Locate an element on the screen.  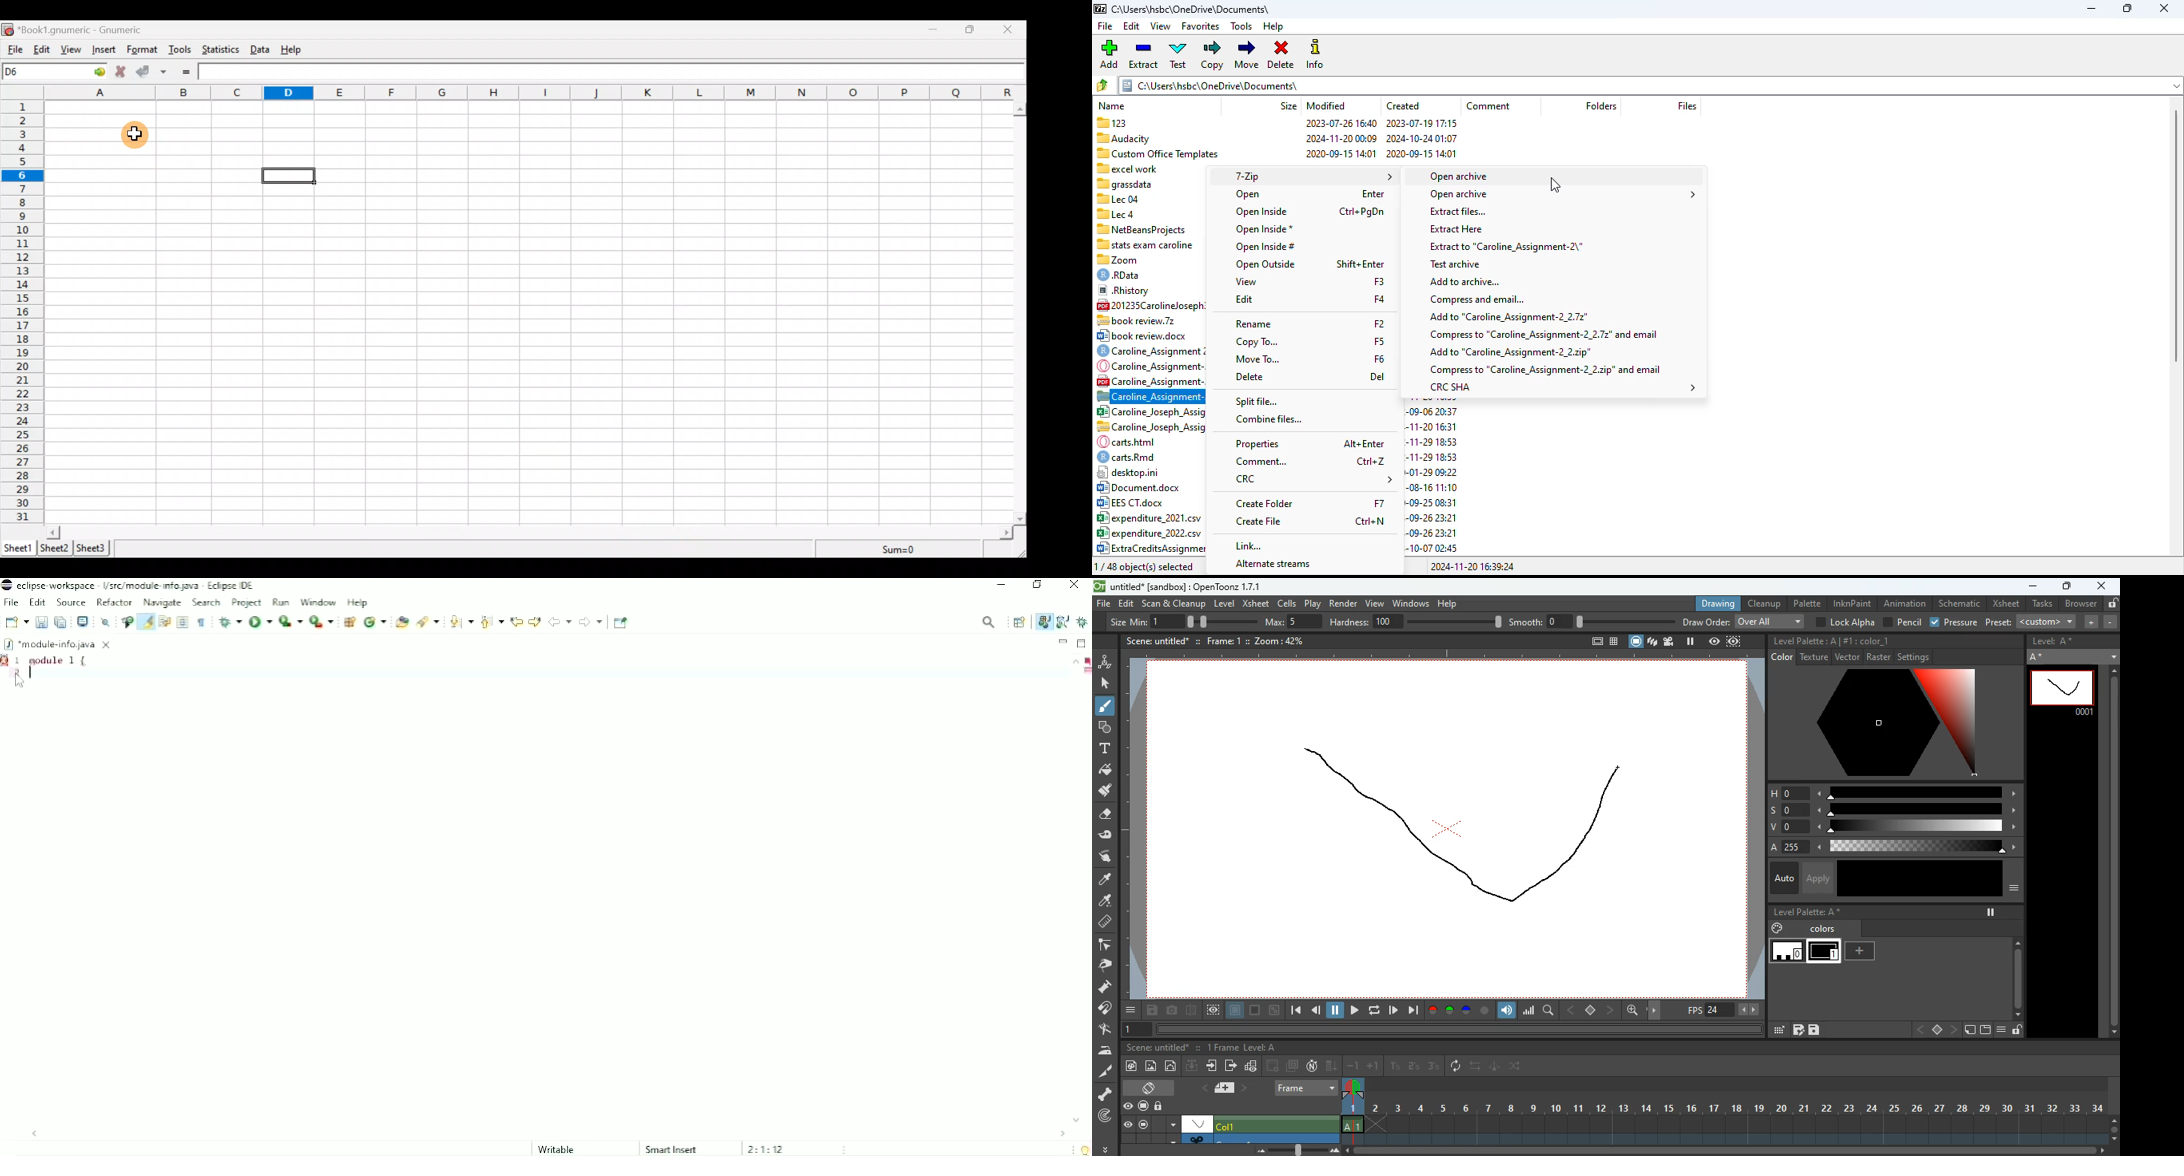
folders is located at coordinates (1600, 105).